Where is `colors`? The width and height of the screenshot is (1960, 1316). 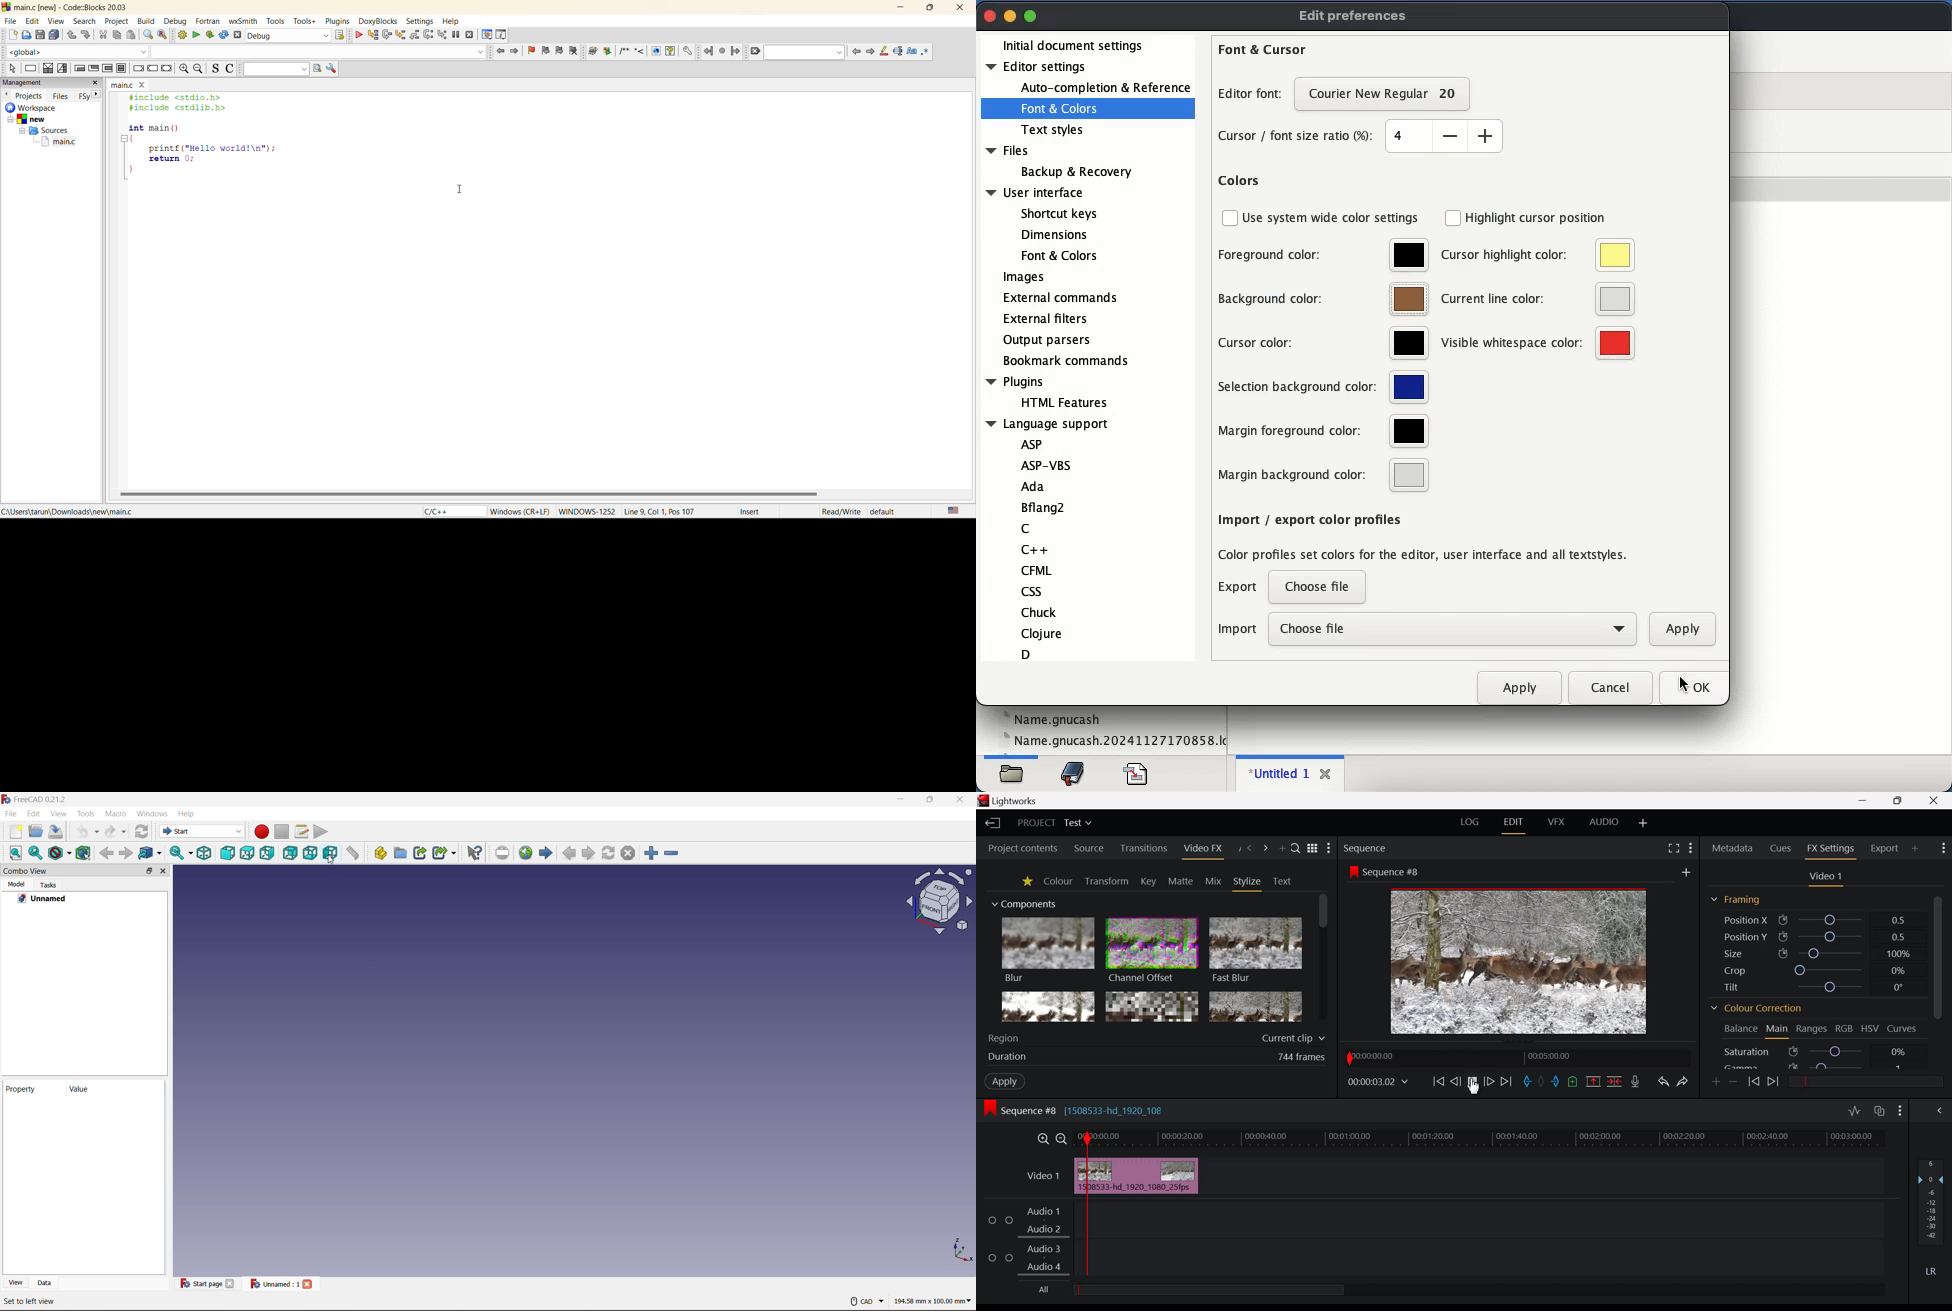
colors is located at coordinates (1239, 182).